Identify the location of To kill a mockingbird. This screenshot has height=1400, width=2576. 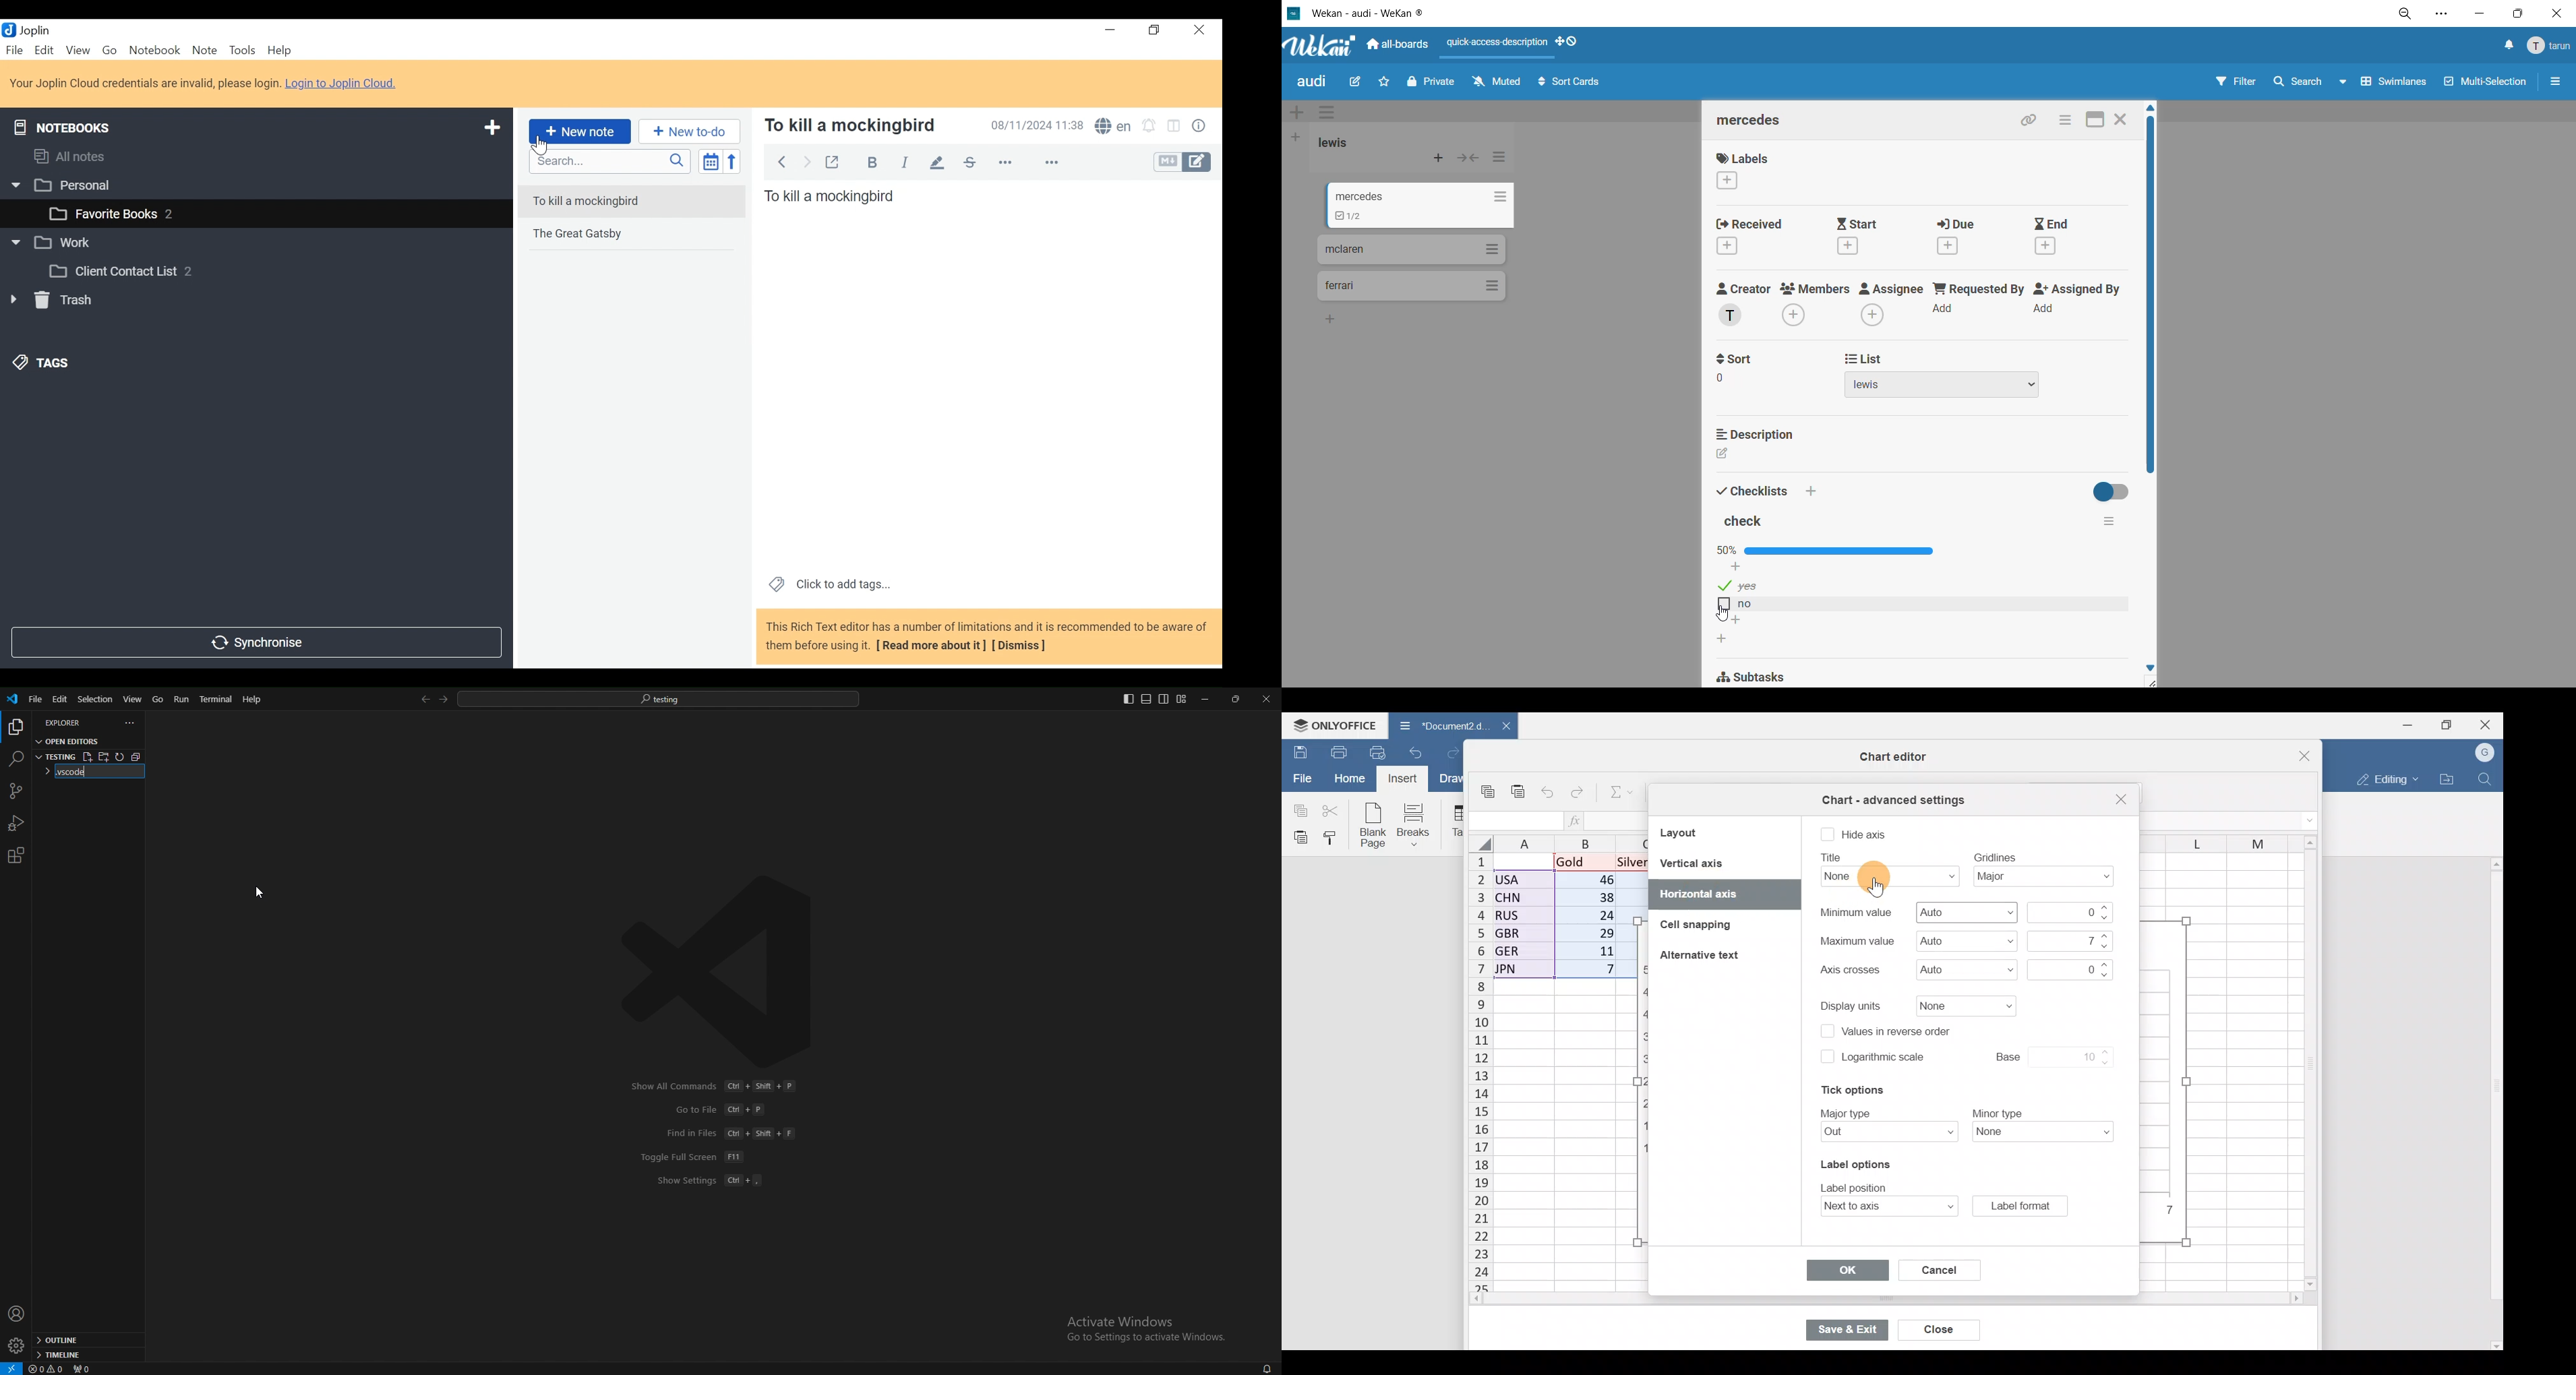
(632, 201).